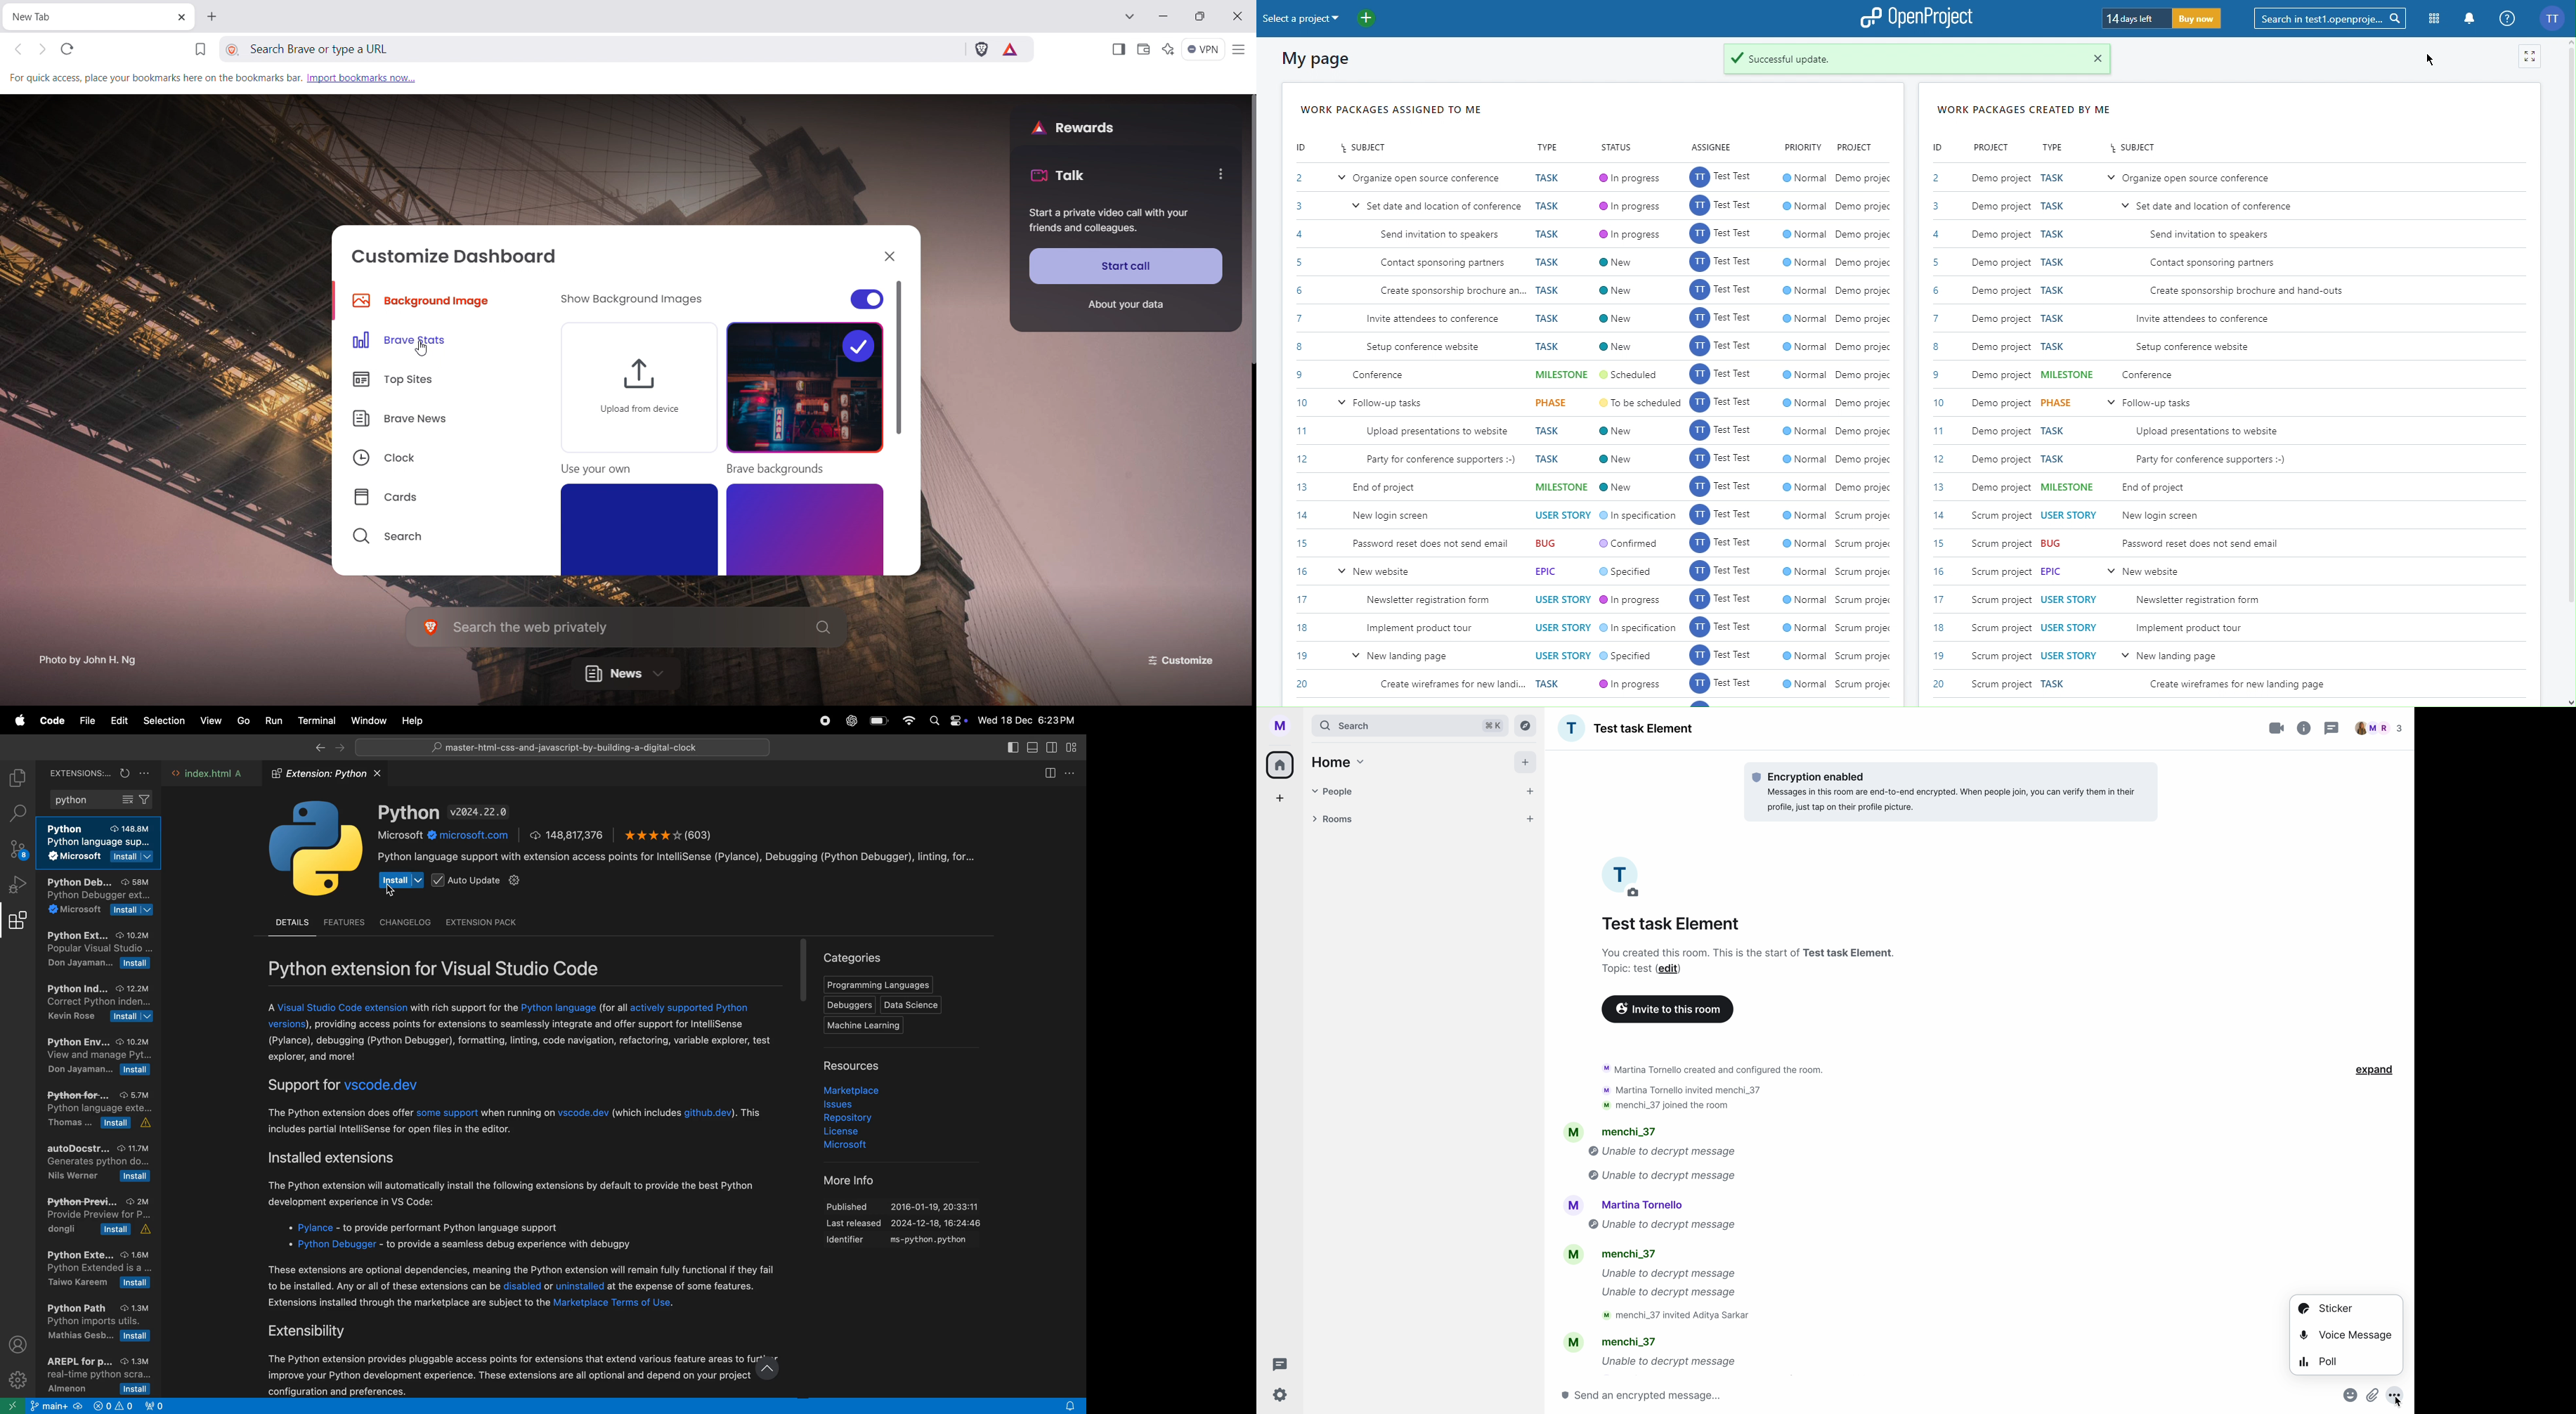 Image resolution: width=2576 pixels, height=1428 pixels. What do you see at coordinates (1954, 791) in the screenshot?
I see `encryption enabled` at bounding box center [1954, 791].